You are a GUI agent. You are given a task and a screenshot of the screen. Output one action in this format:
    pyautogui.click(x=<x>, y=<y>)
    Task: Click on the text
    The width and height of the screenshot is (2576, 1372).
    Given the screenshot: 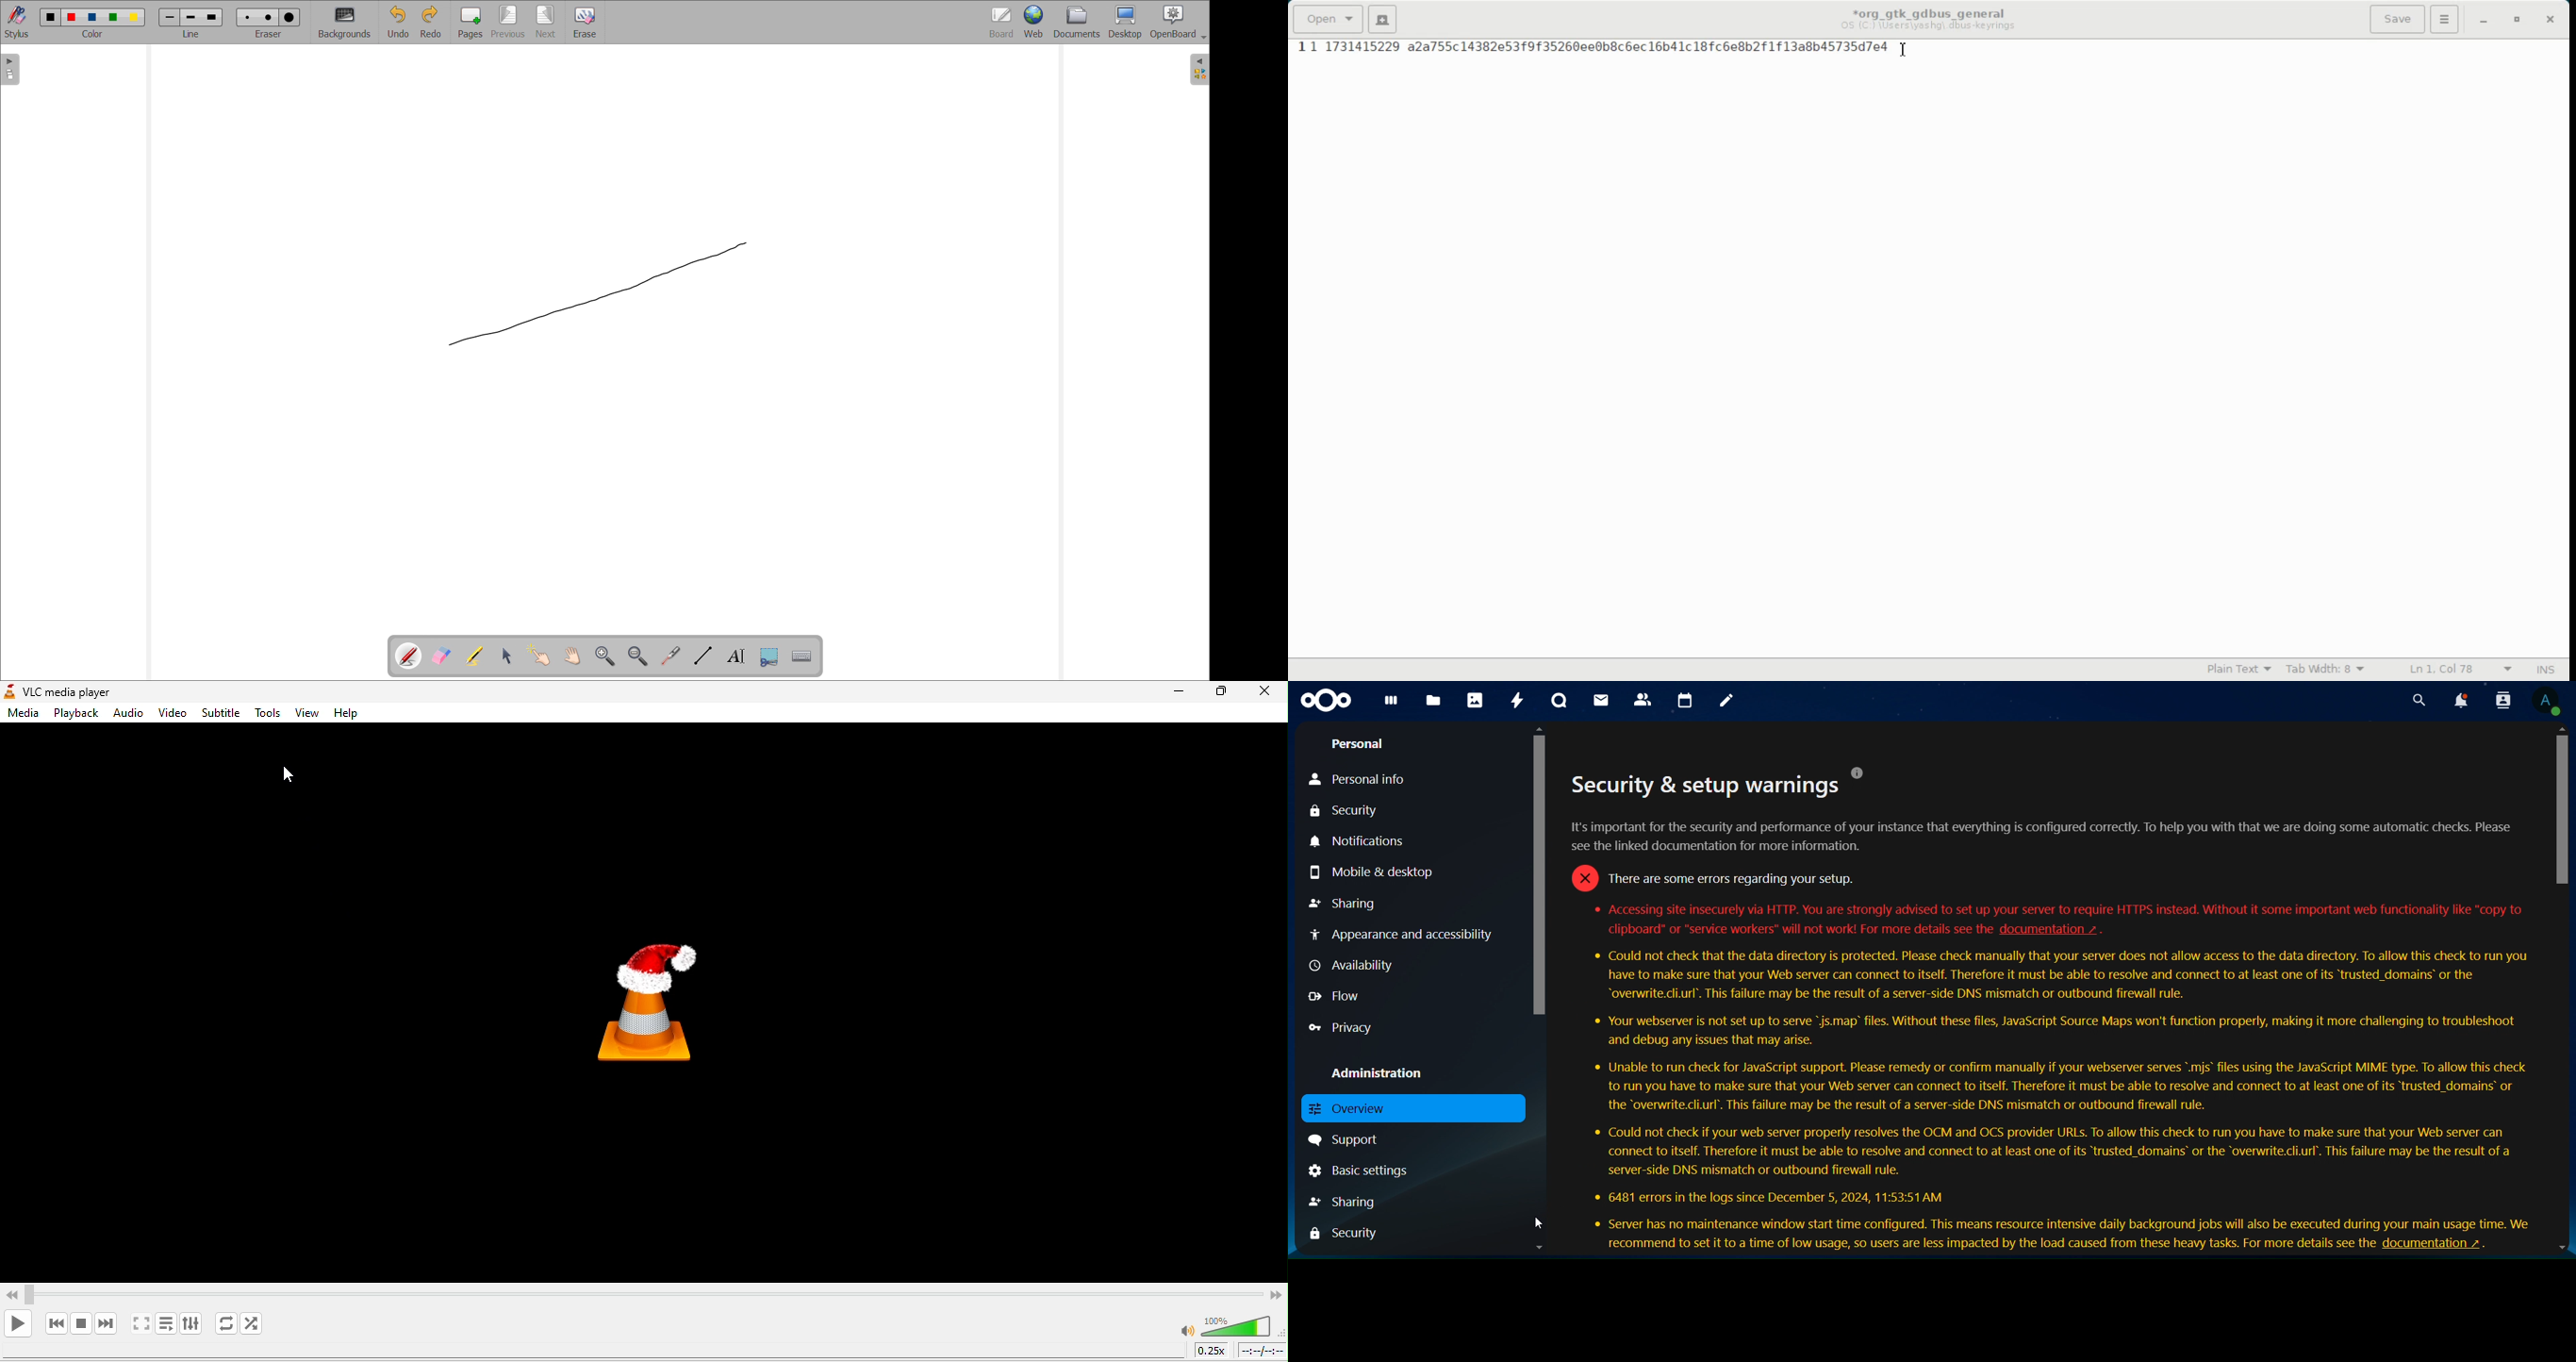 What is the action you would take?
    pyautogui.click(x=2047, y=856)
    